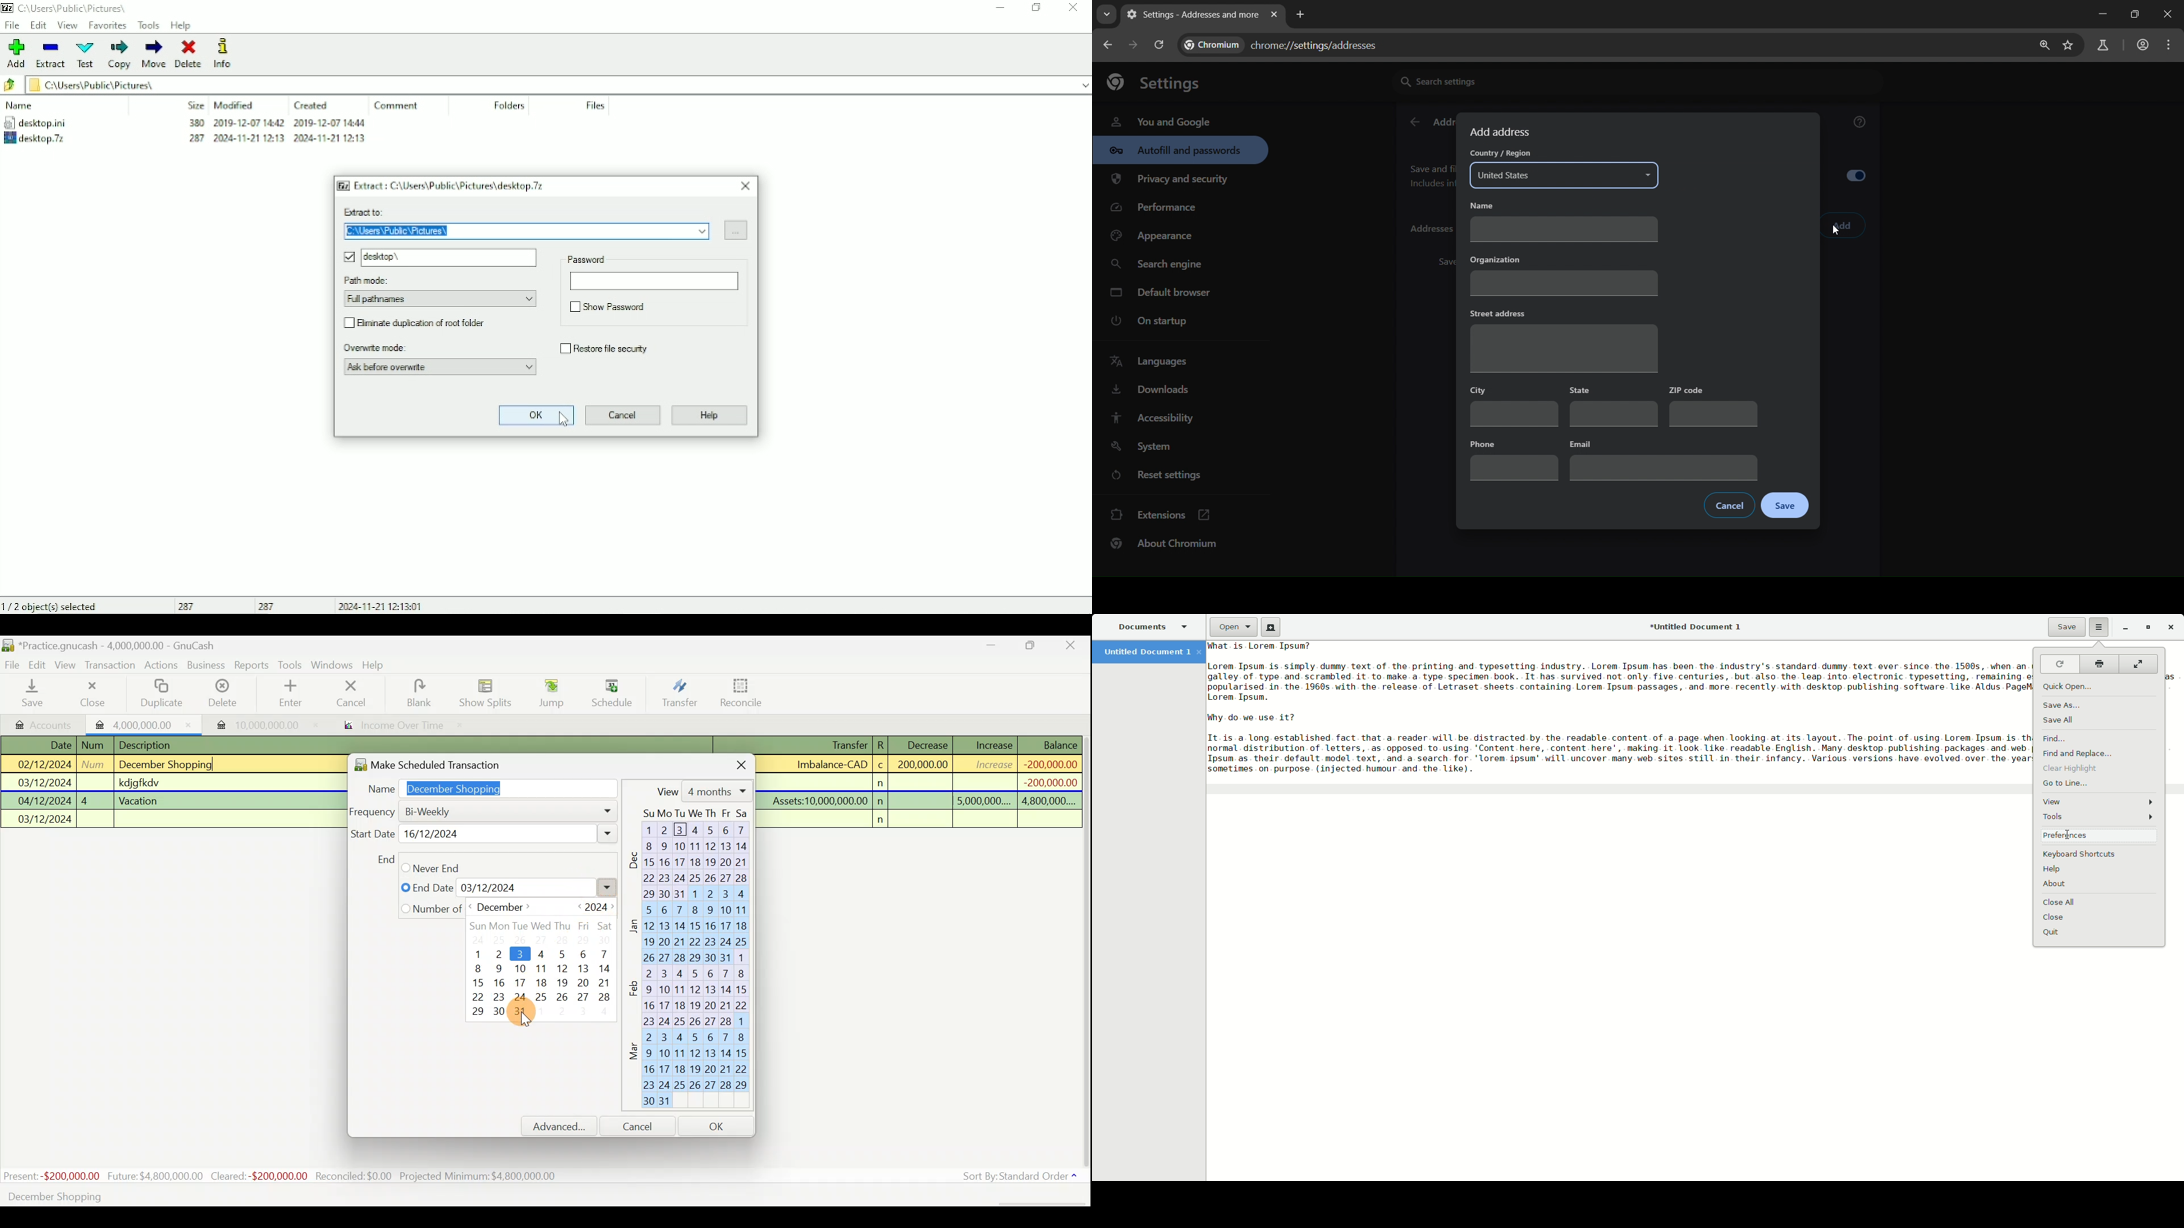 The height and width of the screenshot is (1232, 2184). What do you see at coordinates (1190, 14) in the screenshot?
I see `current page` at bounding box center [1190, 14].